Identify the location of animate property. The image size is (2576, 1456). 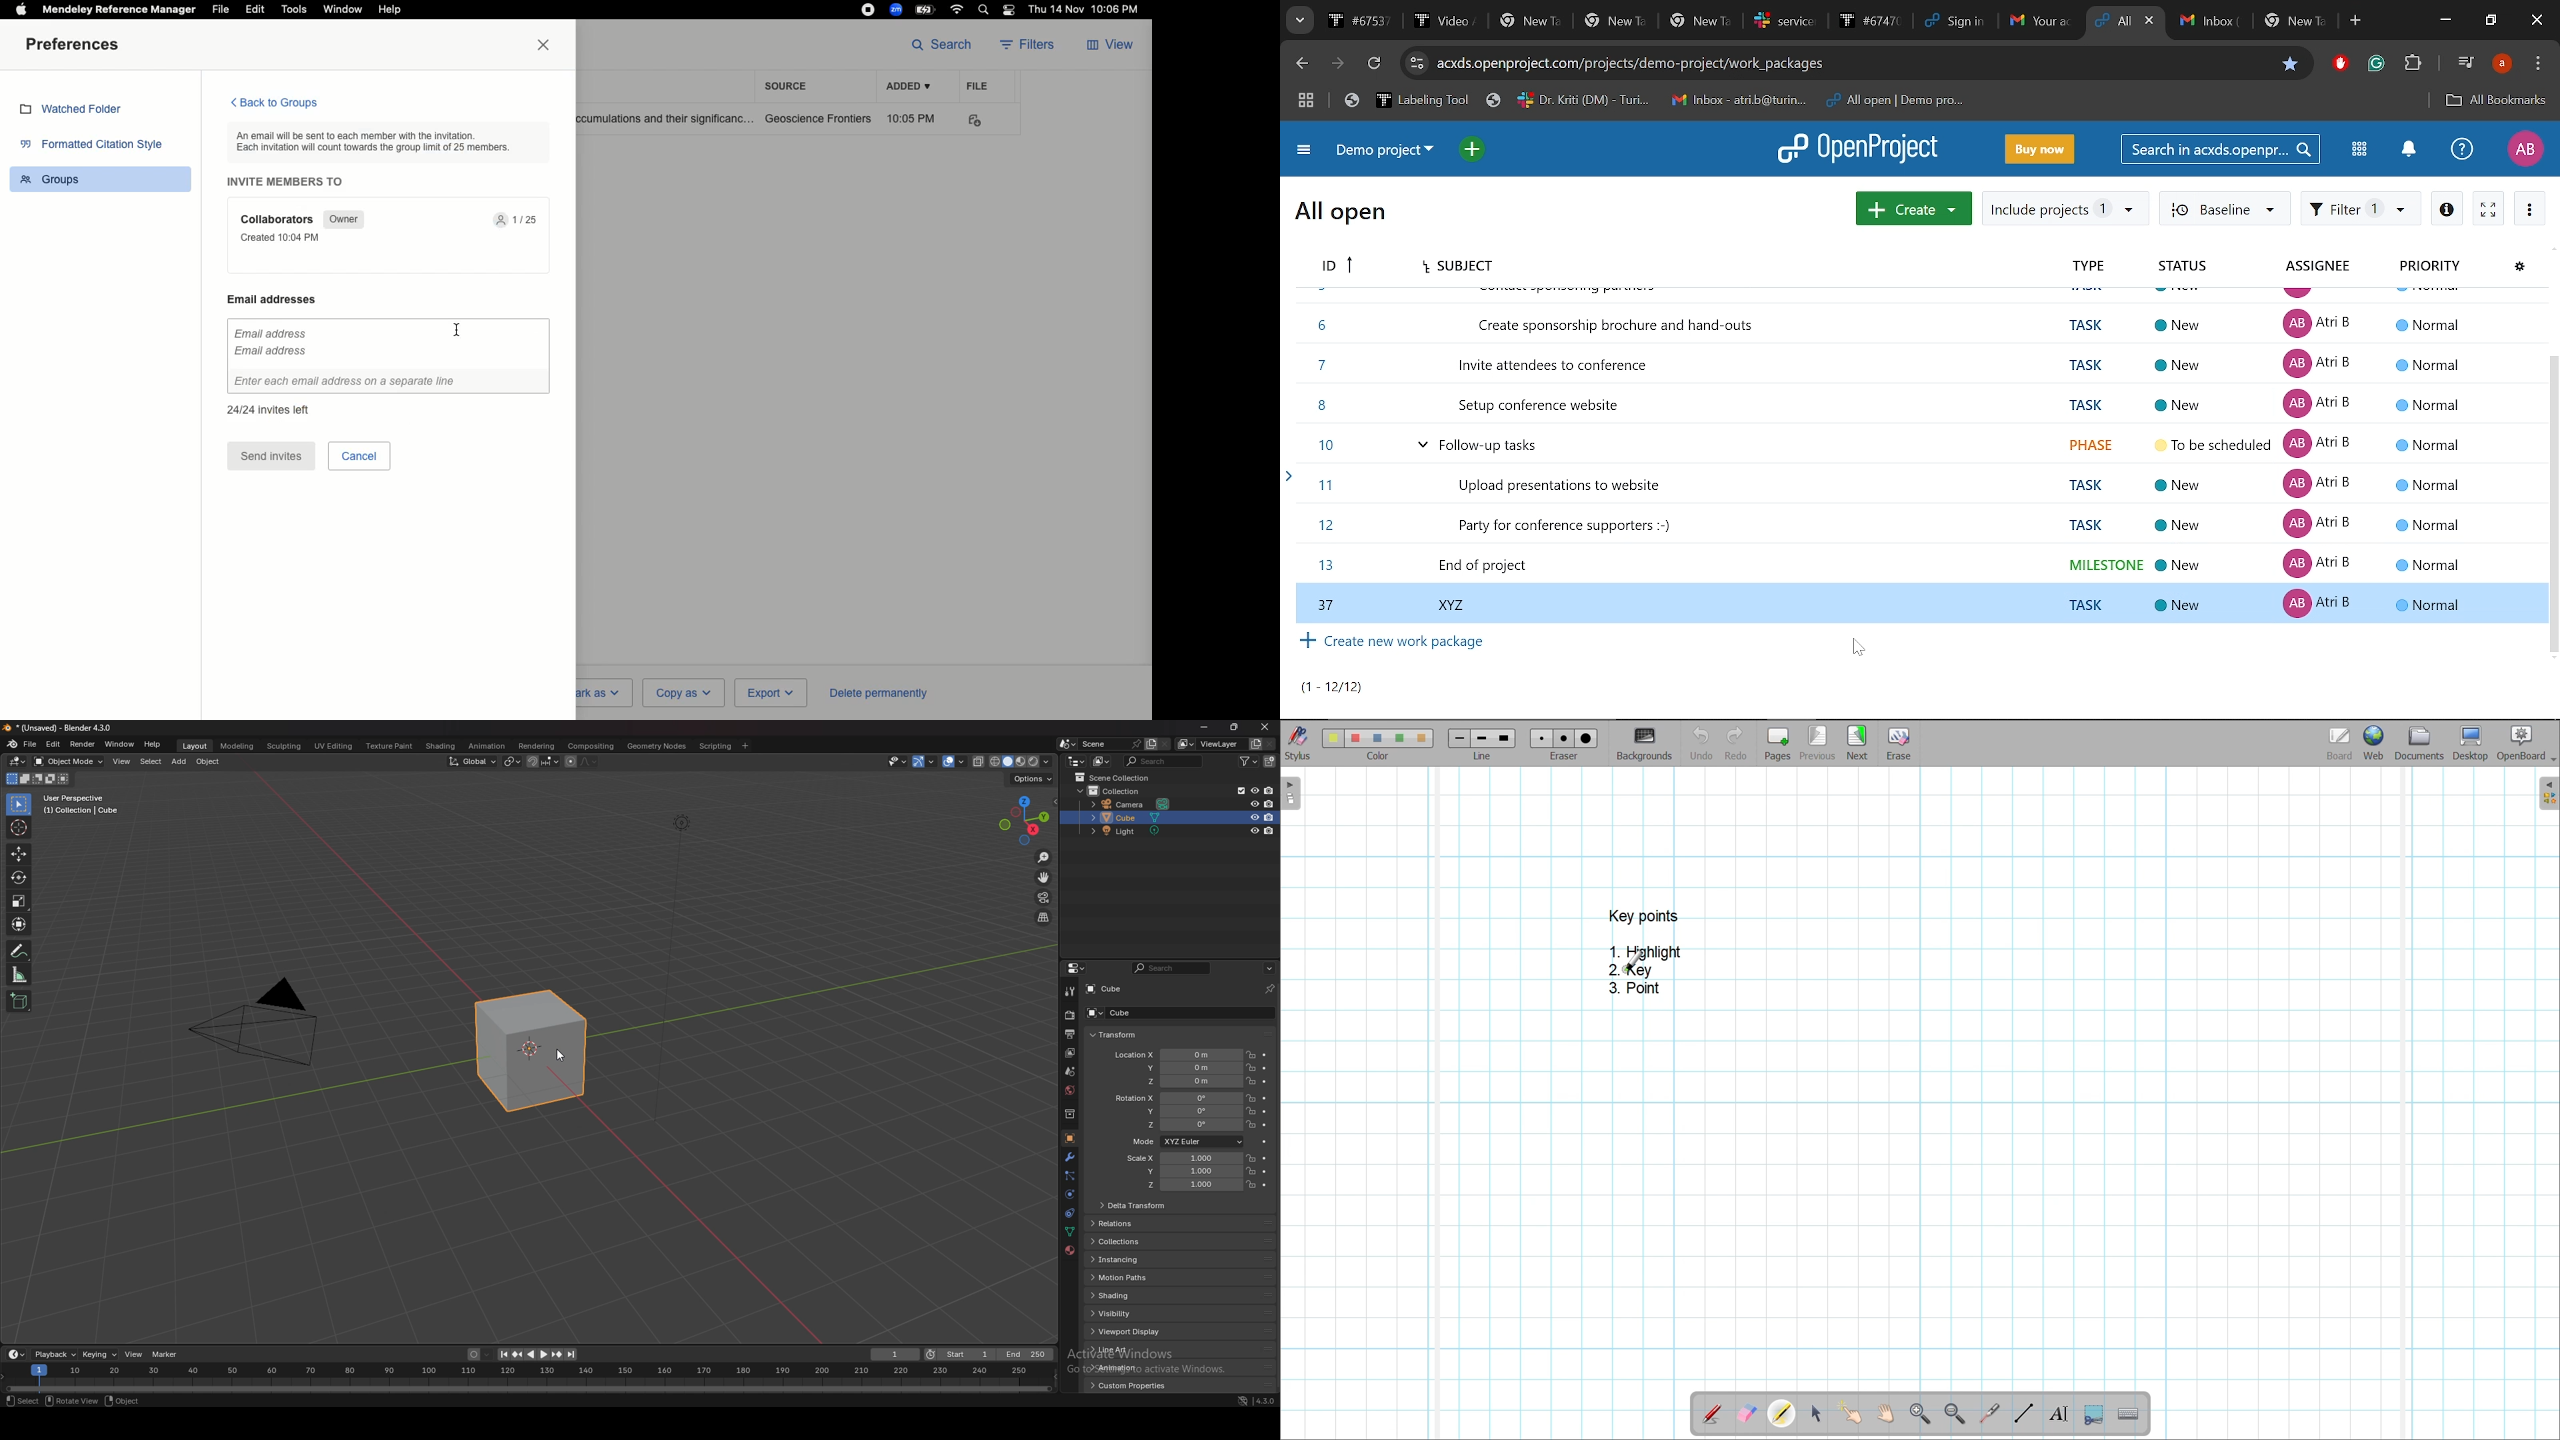
(1265, 1125).